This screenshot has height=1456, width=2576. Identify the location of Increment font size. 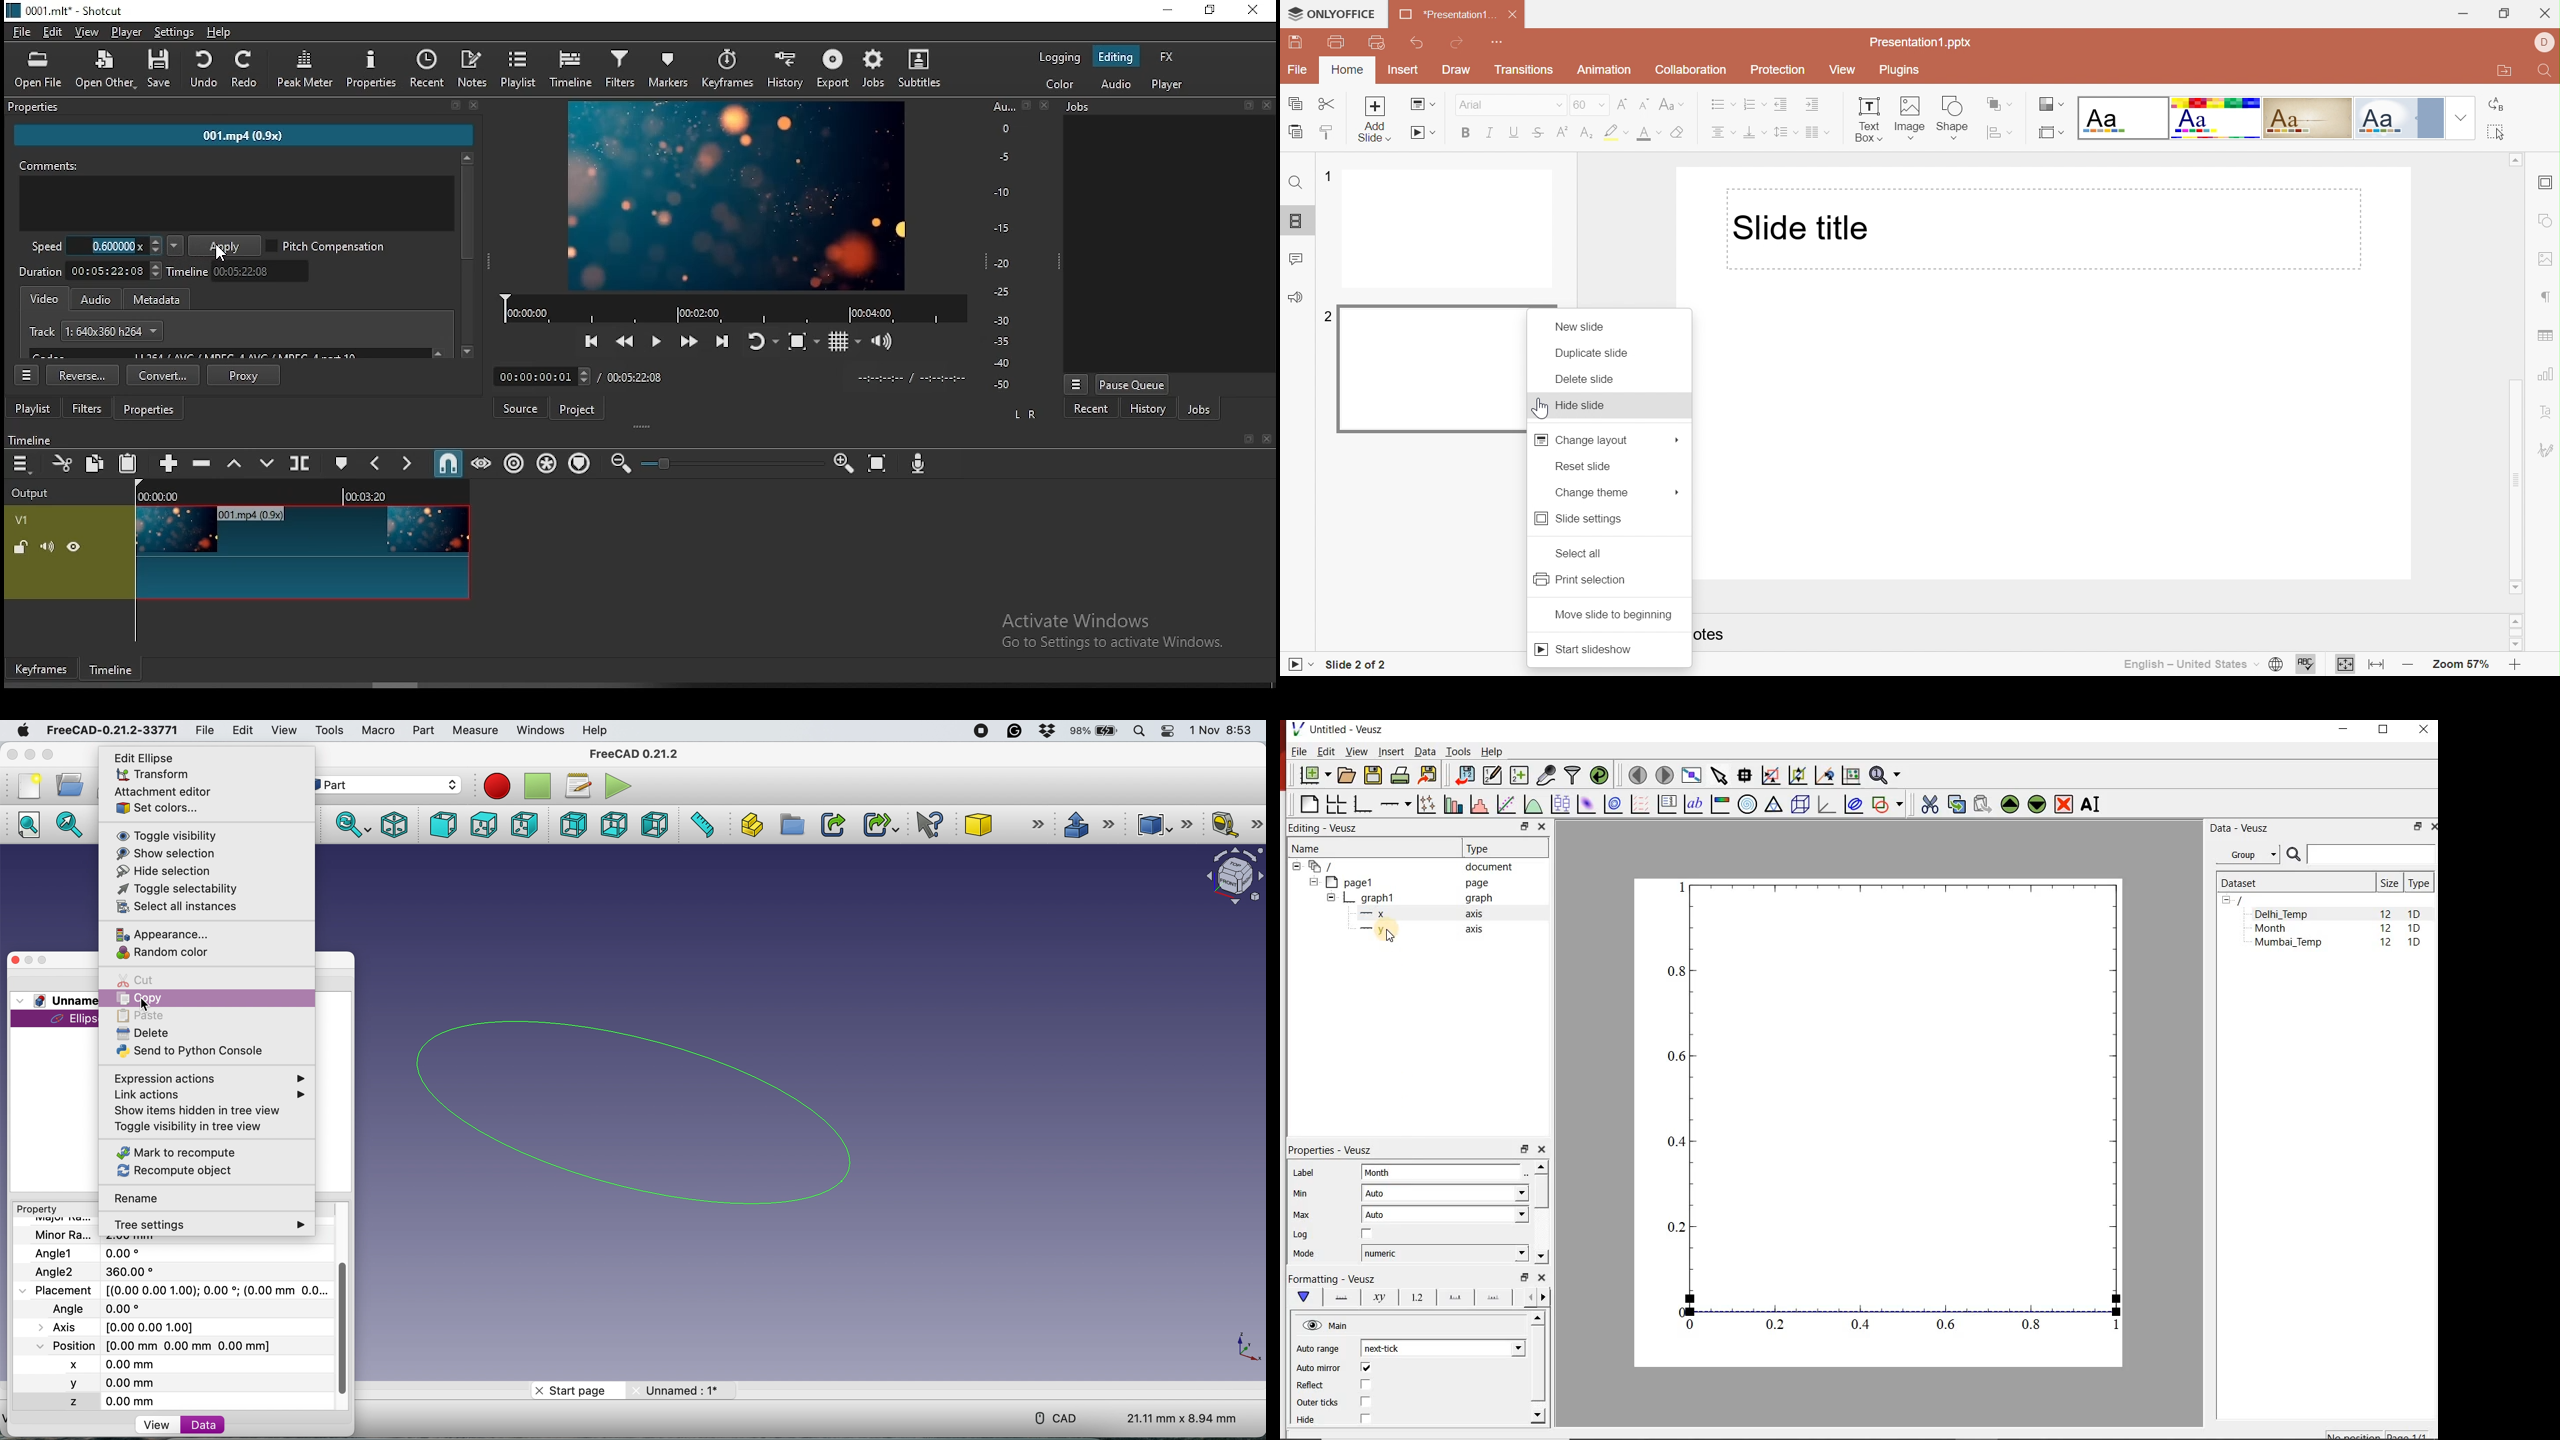
(1622, 104).